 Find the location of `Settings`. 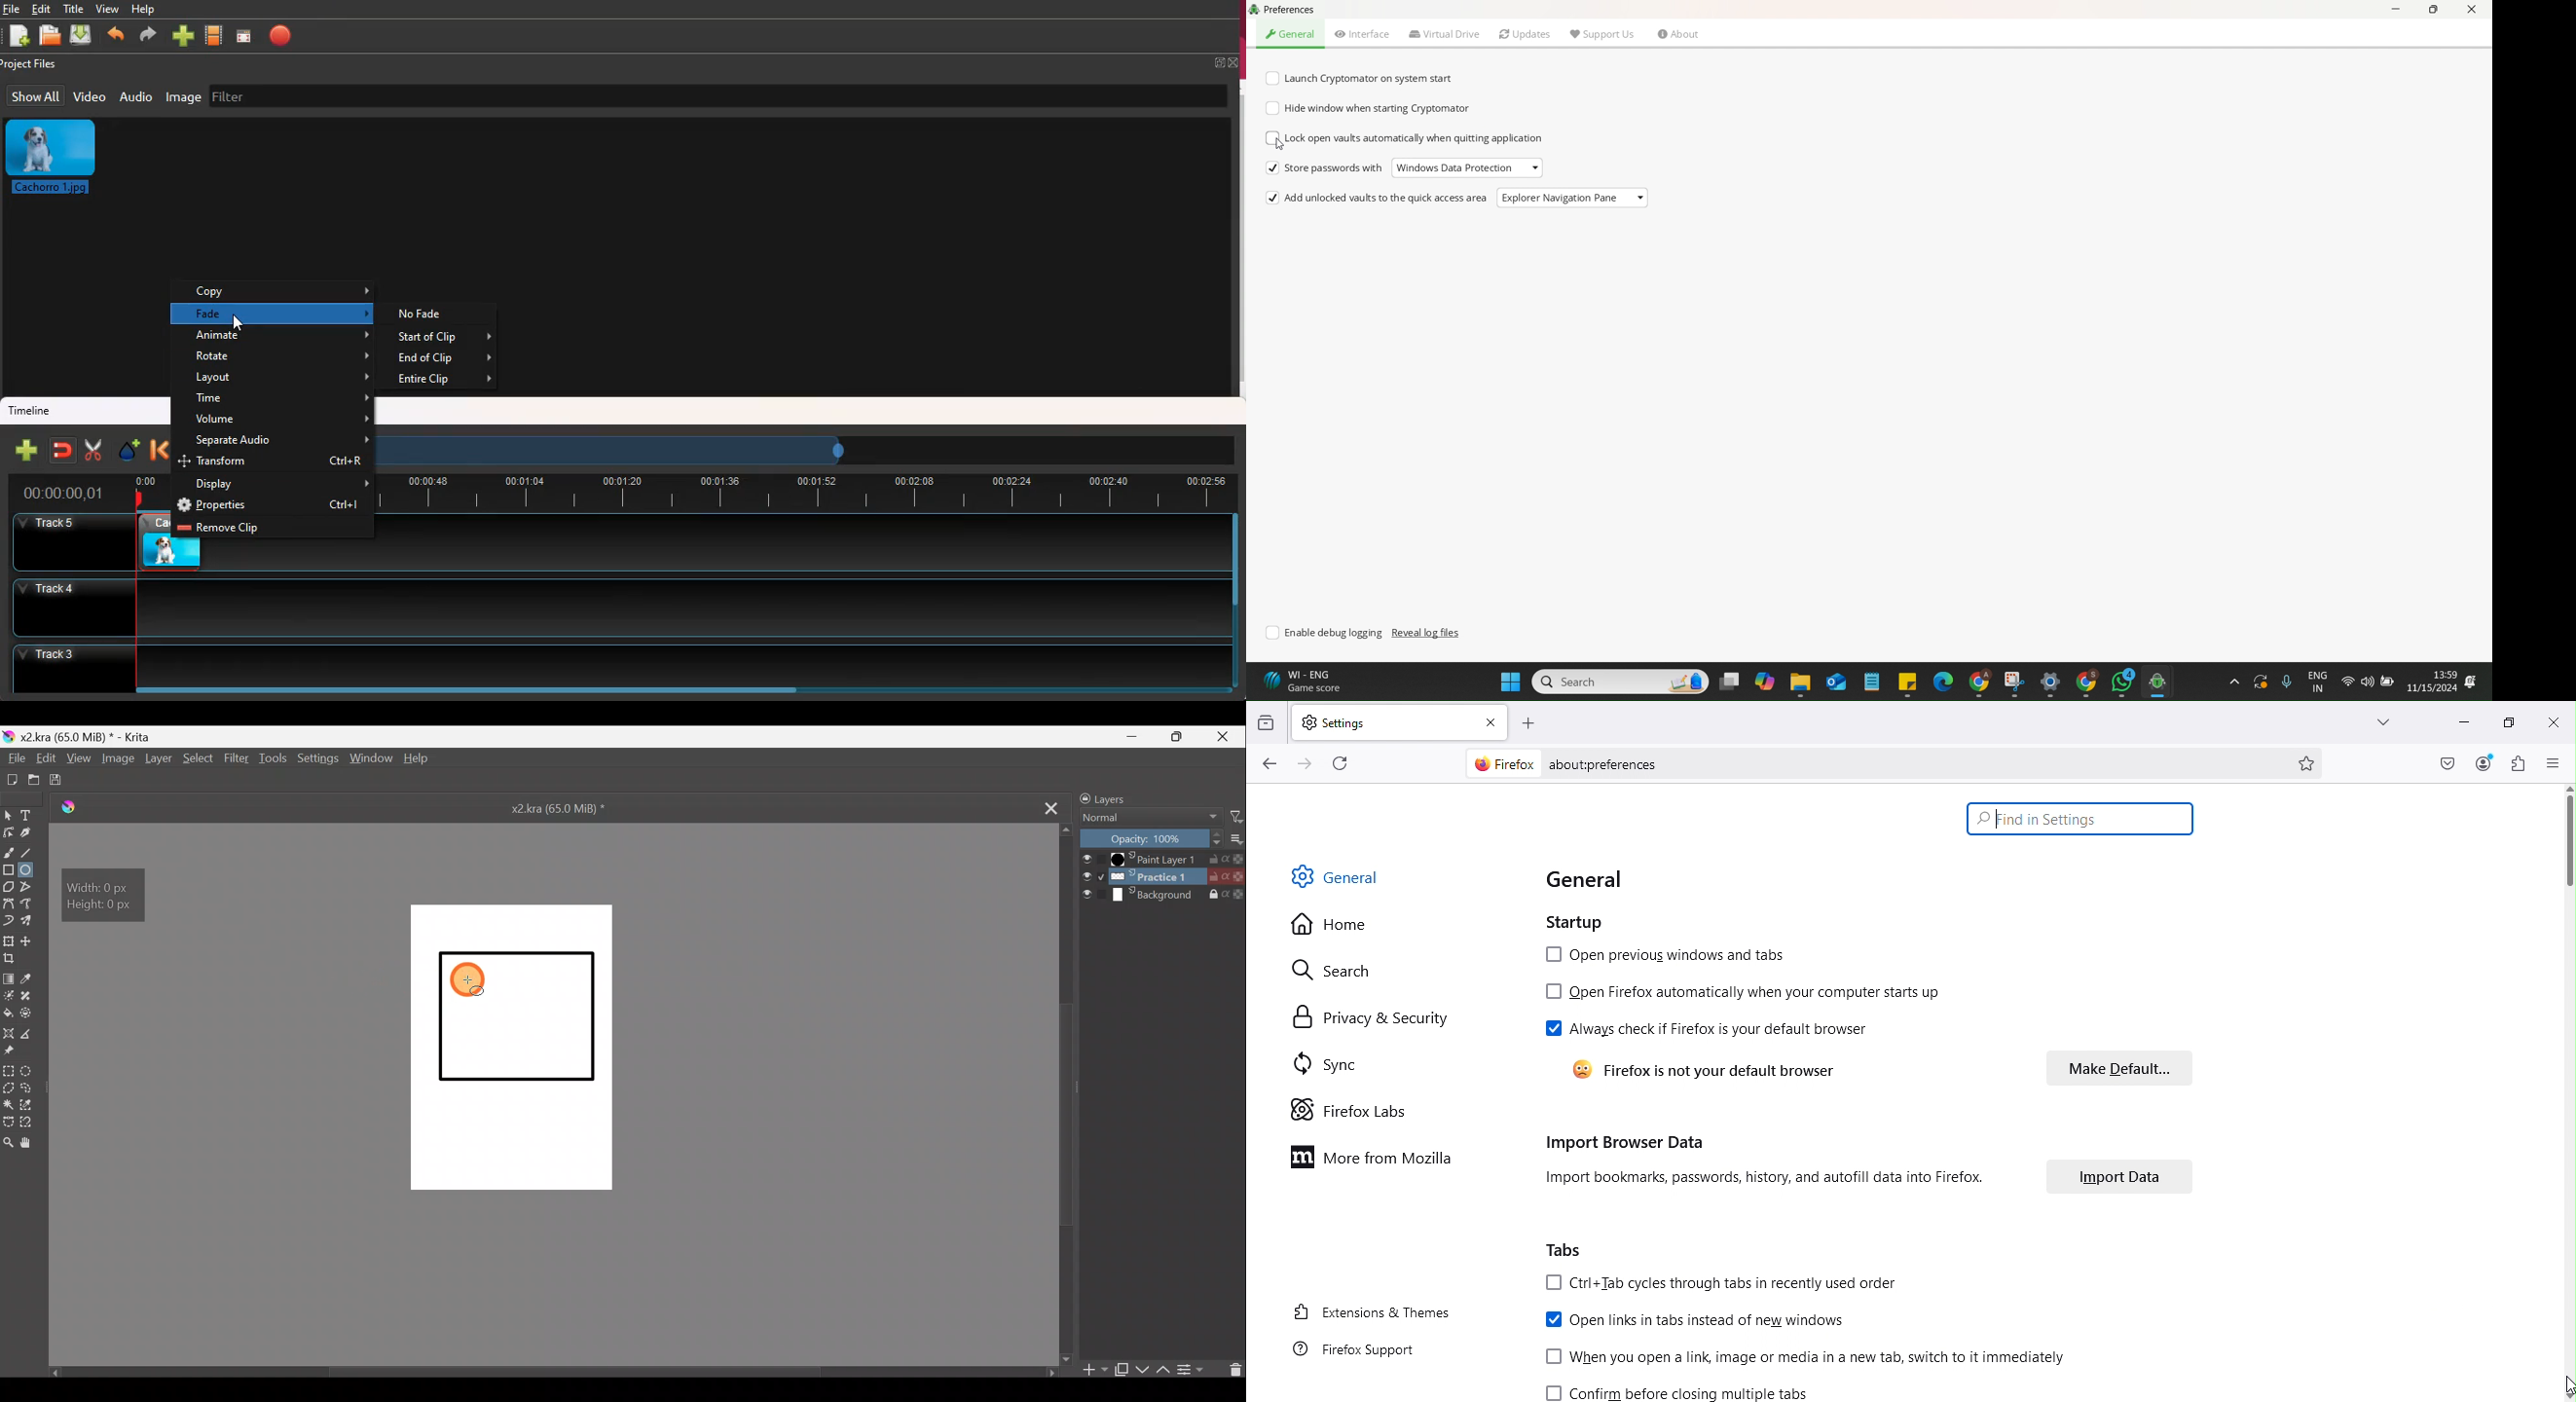

Settings is located at coordinates (318, 760).